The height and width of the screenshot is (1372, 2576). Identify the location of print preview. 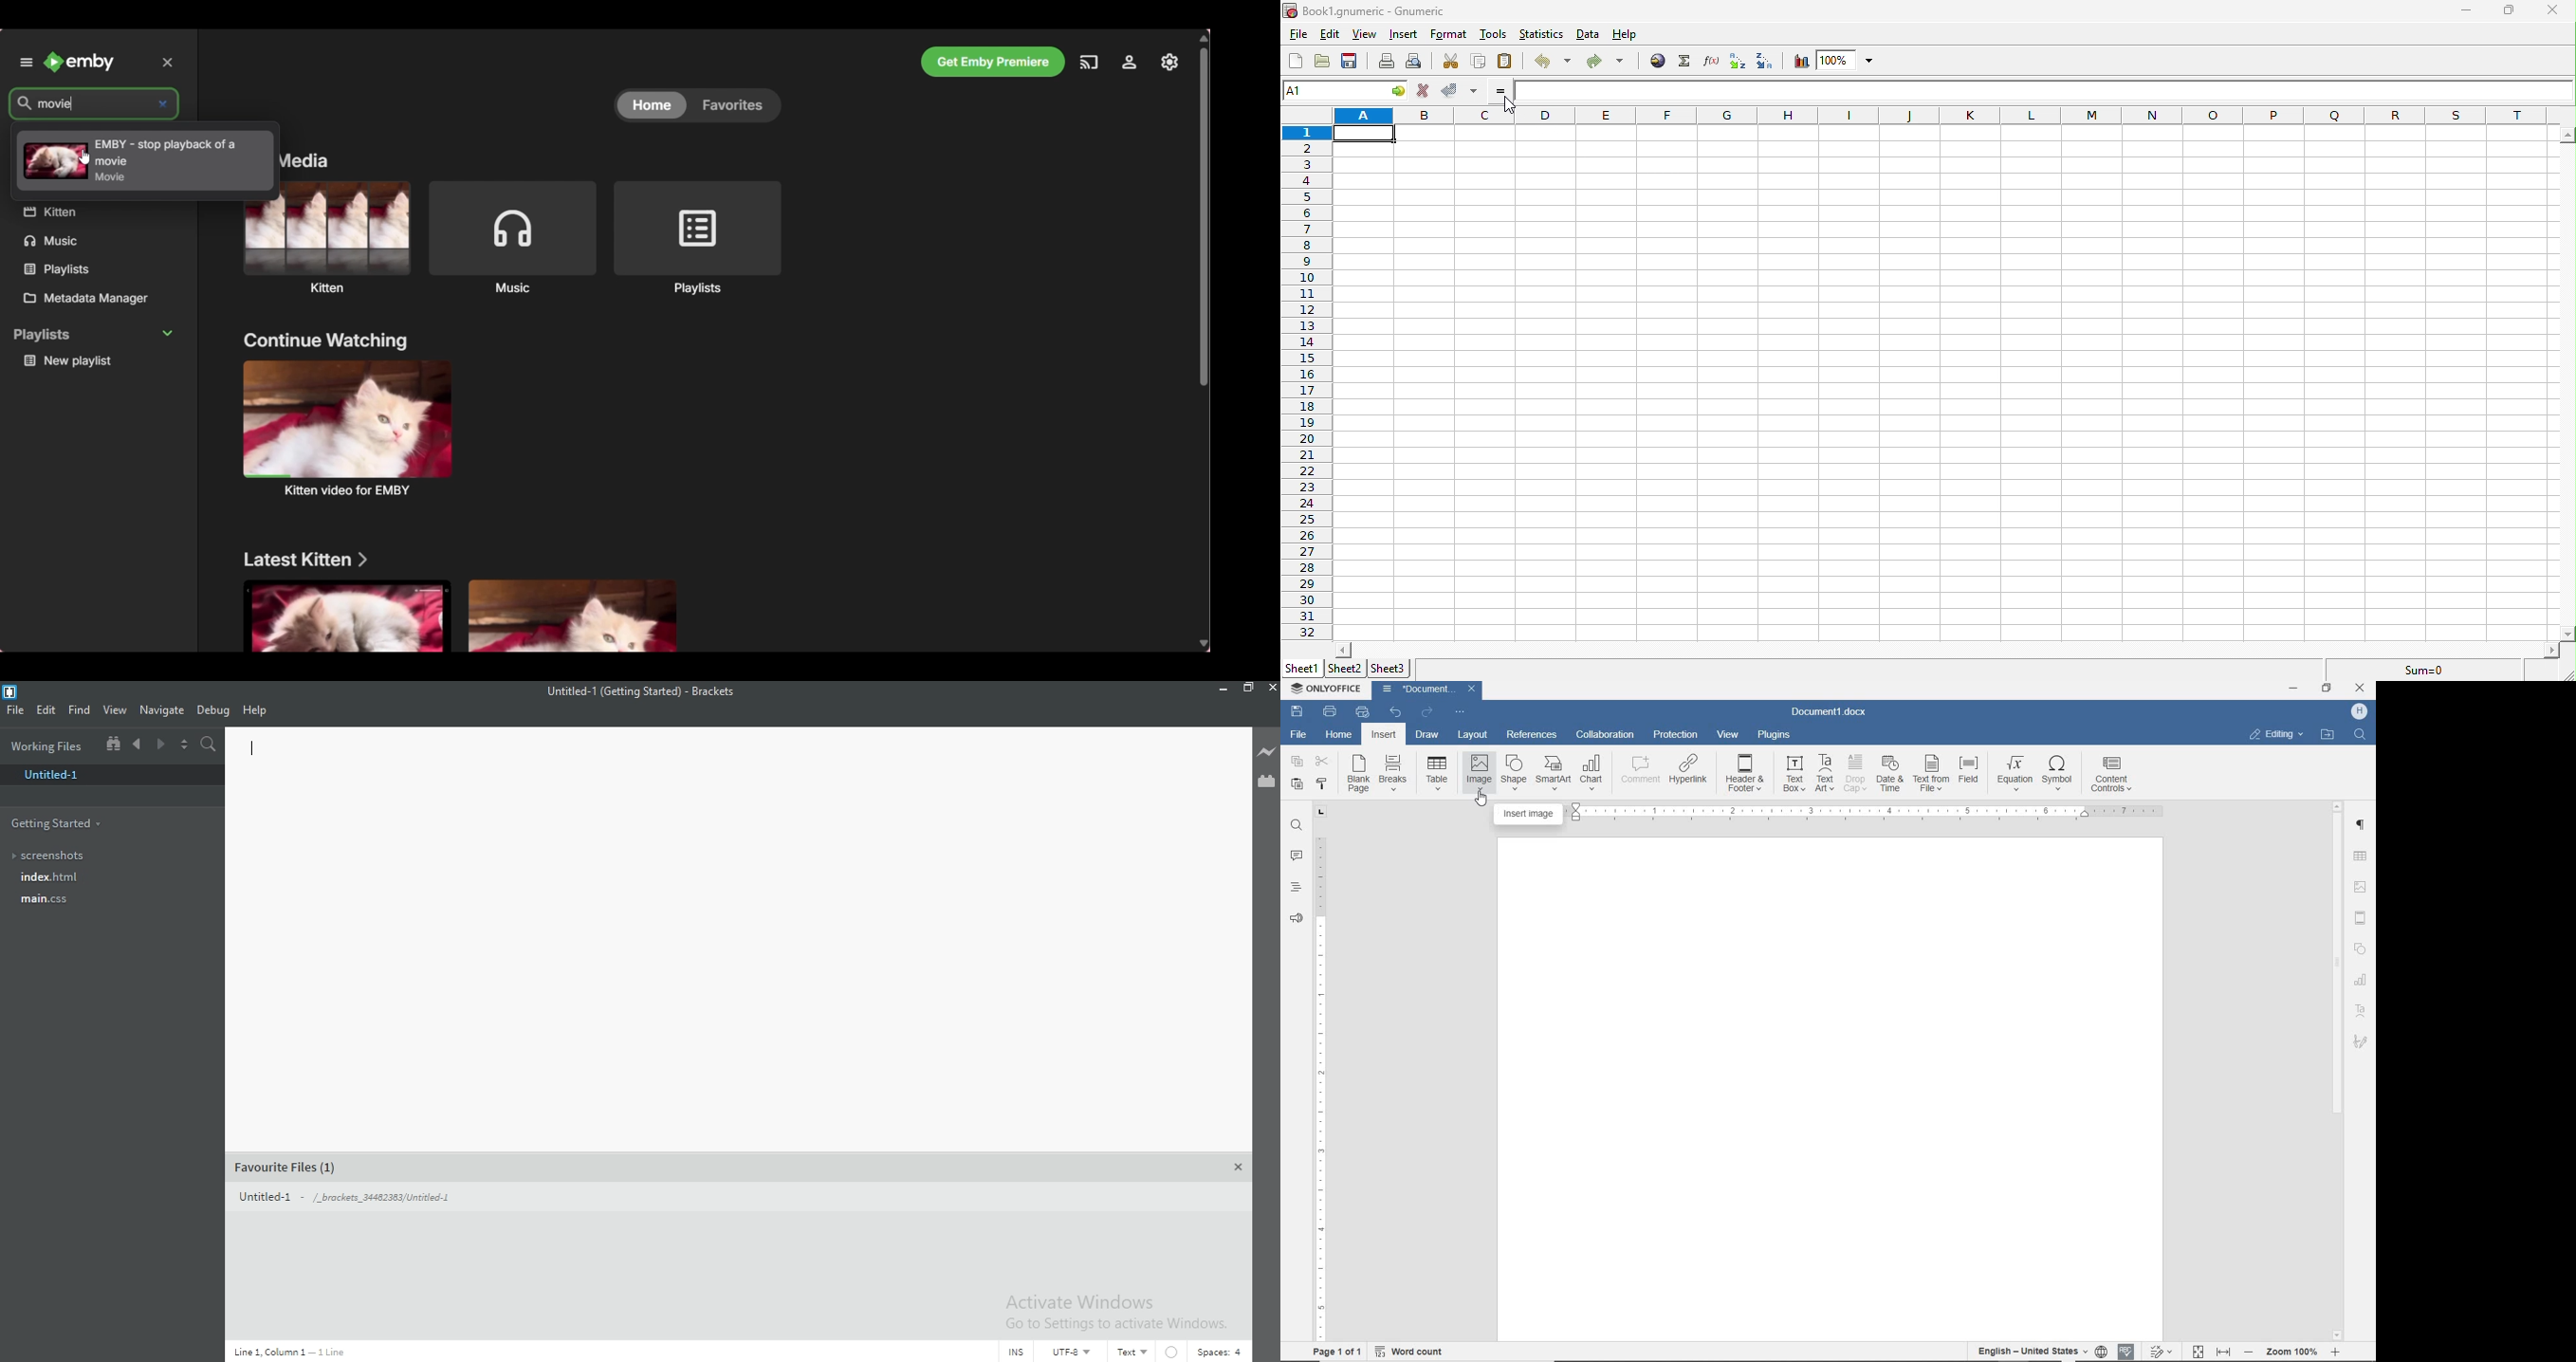
(1416, 63).